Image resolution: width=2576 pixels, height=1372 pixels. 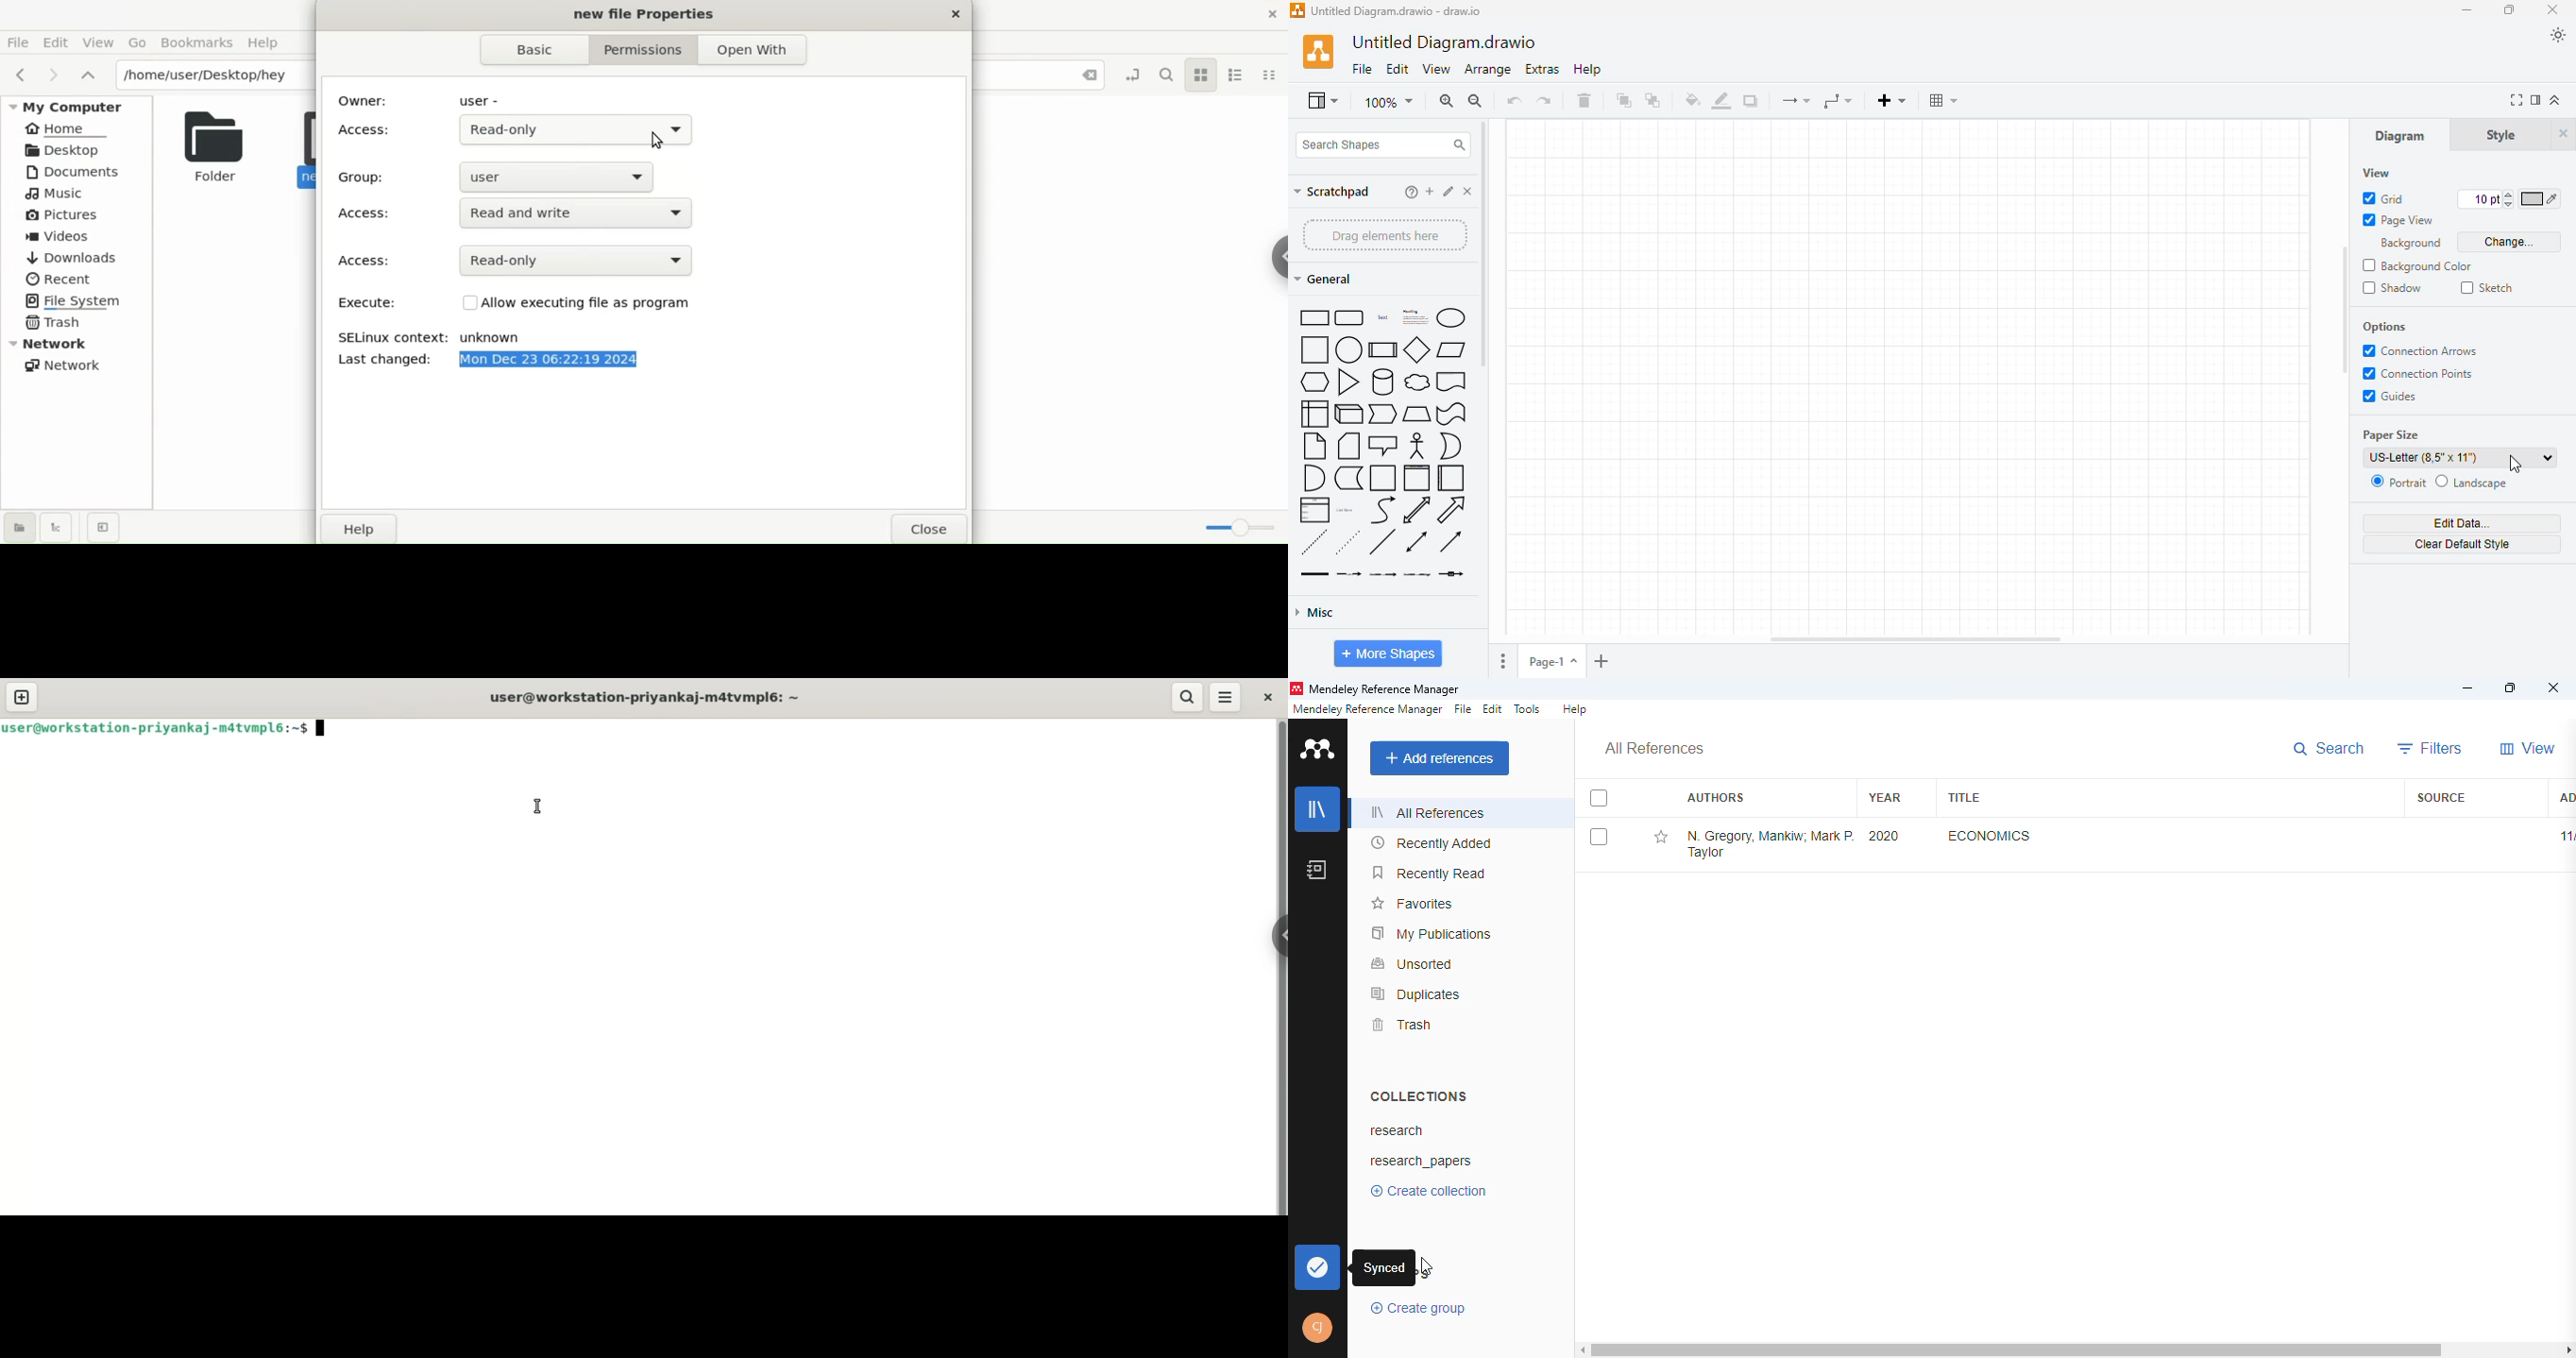 What do you see at coordinates (1599, 837) in the screenshot?
I see `select` at bounding box center [1599, 837].